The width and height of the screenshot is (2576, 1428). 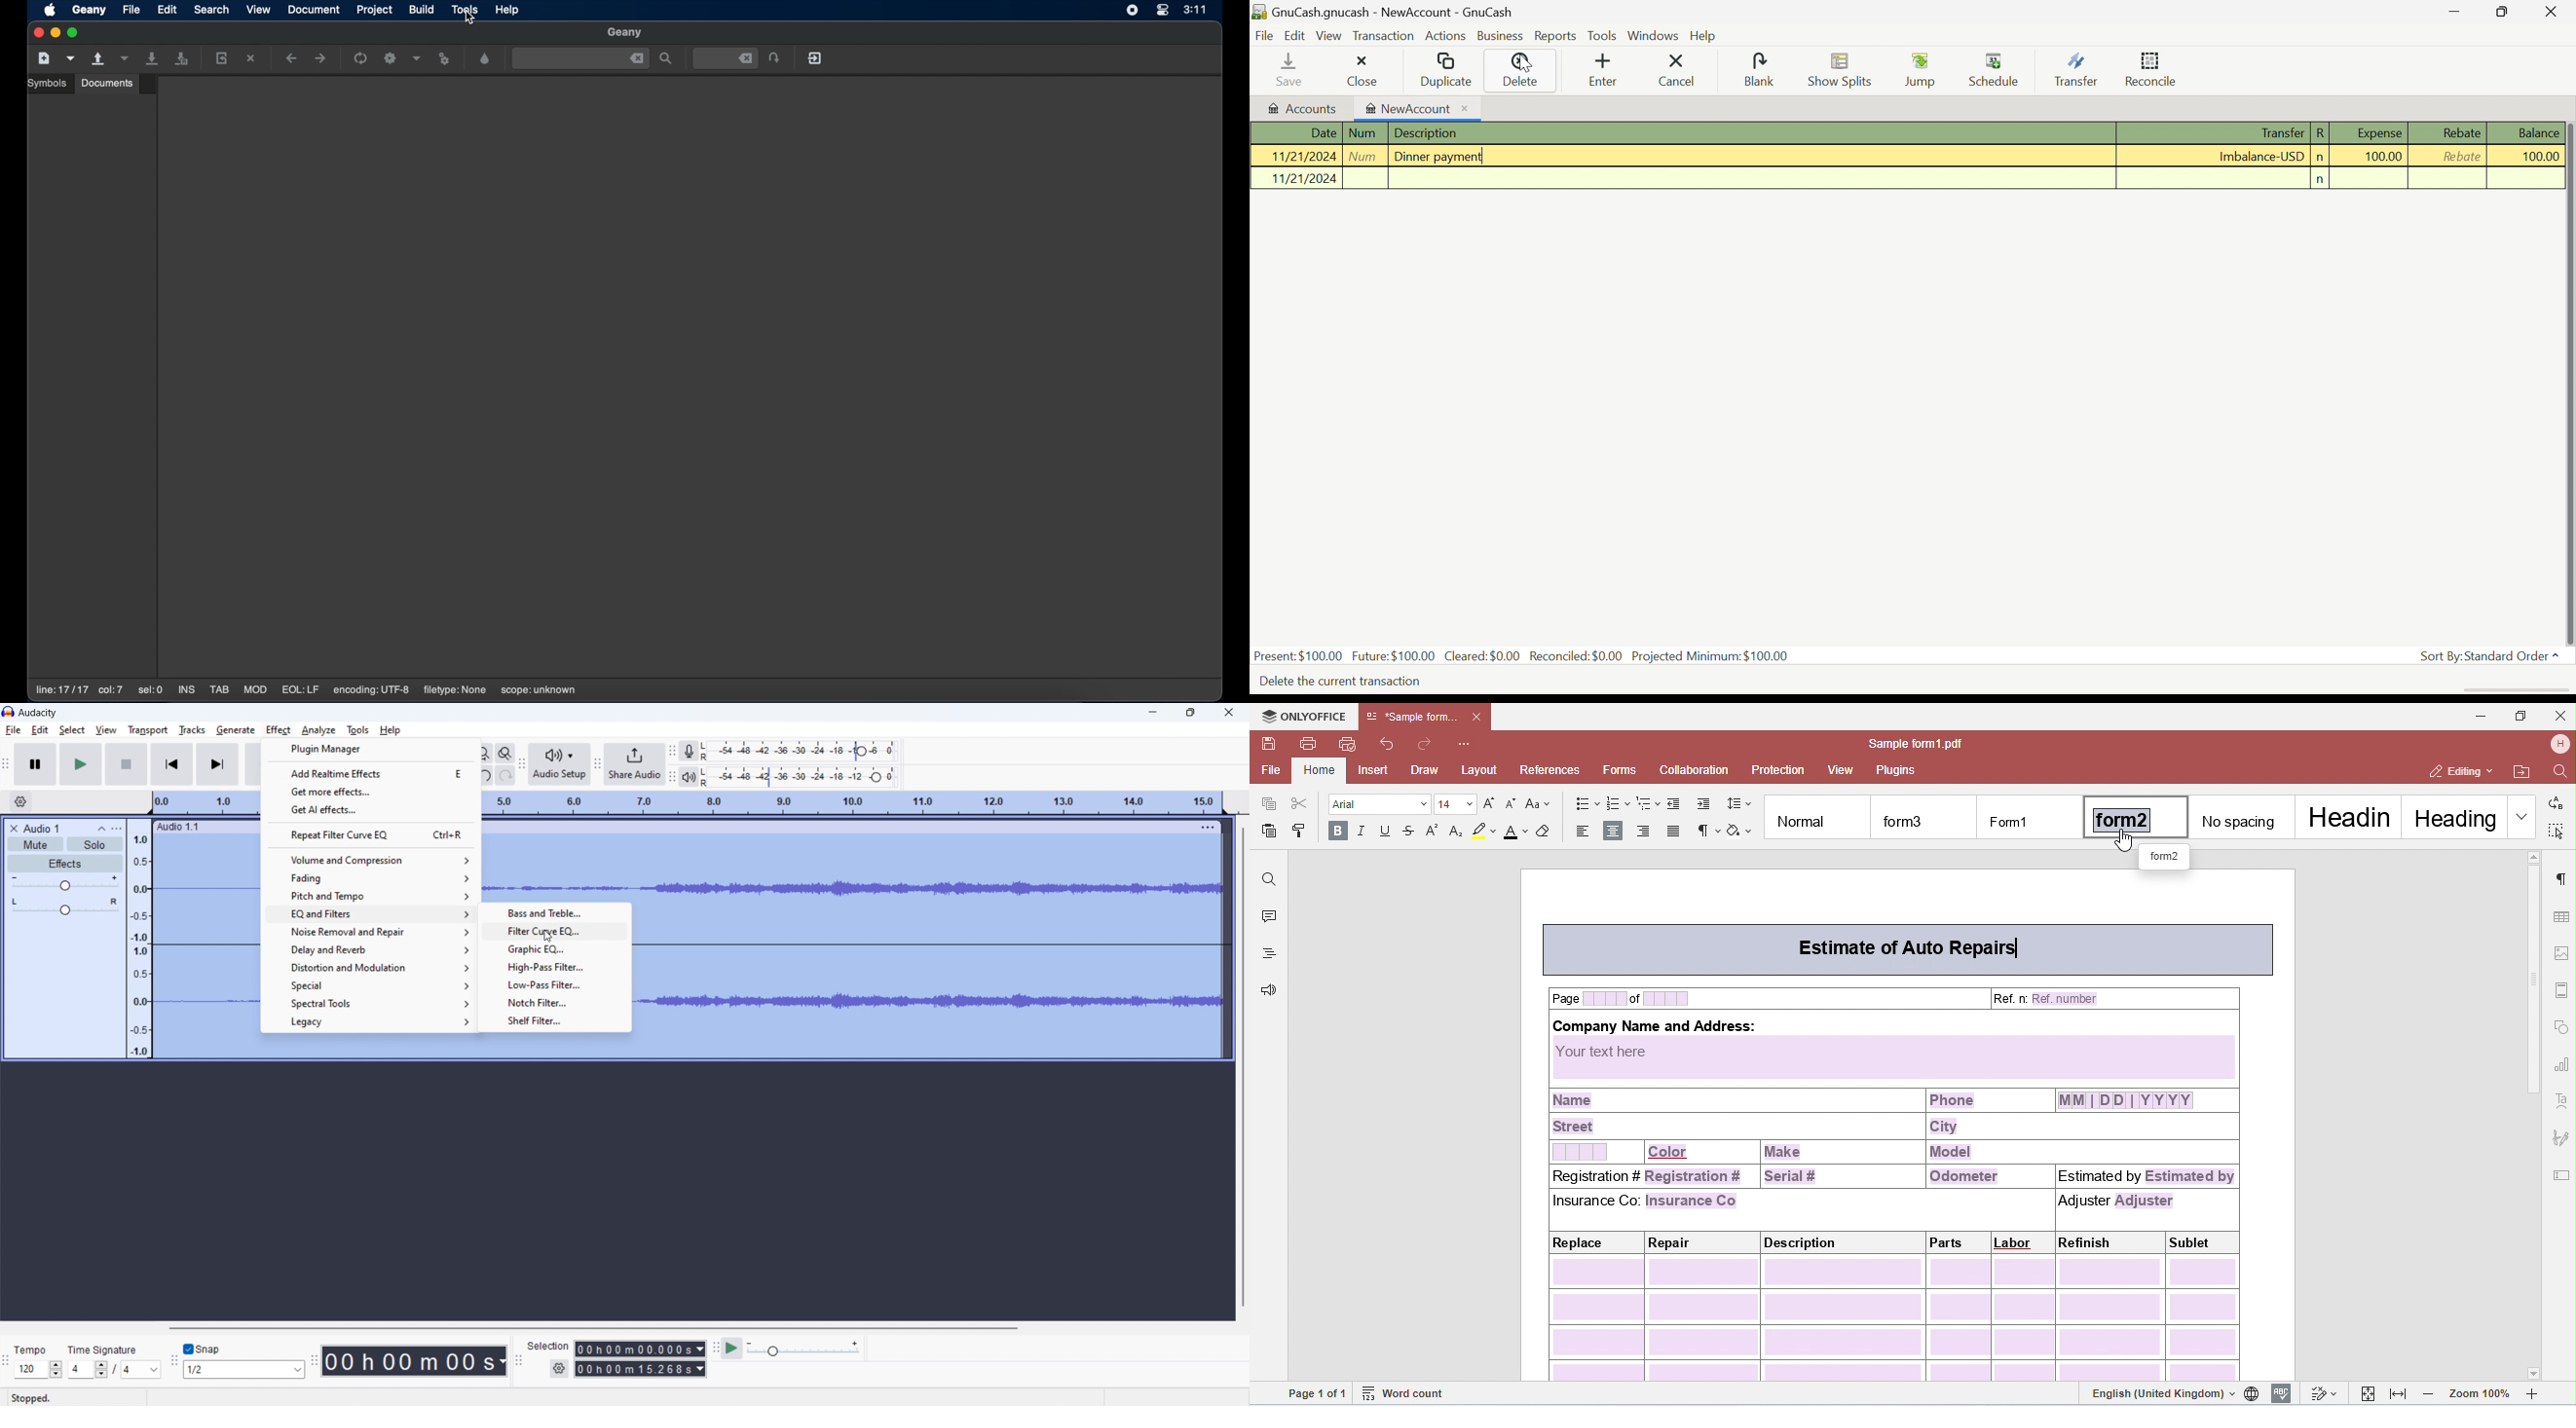 What do you see at coordinates (556, 984) in the screenshot?
I see `low pass filter` at bounding box center [556, 984].